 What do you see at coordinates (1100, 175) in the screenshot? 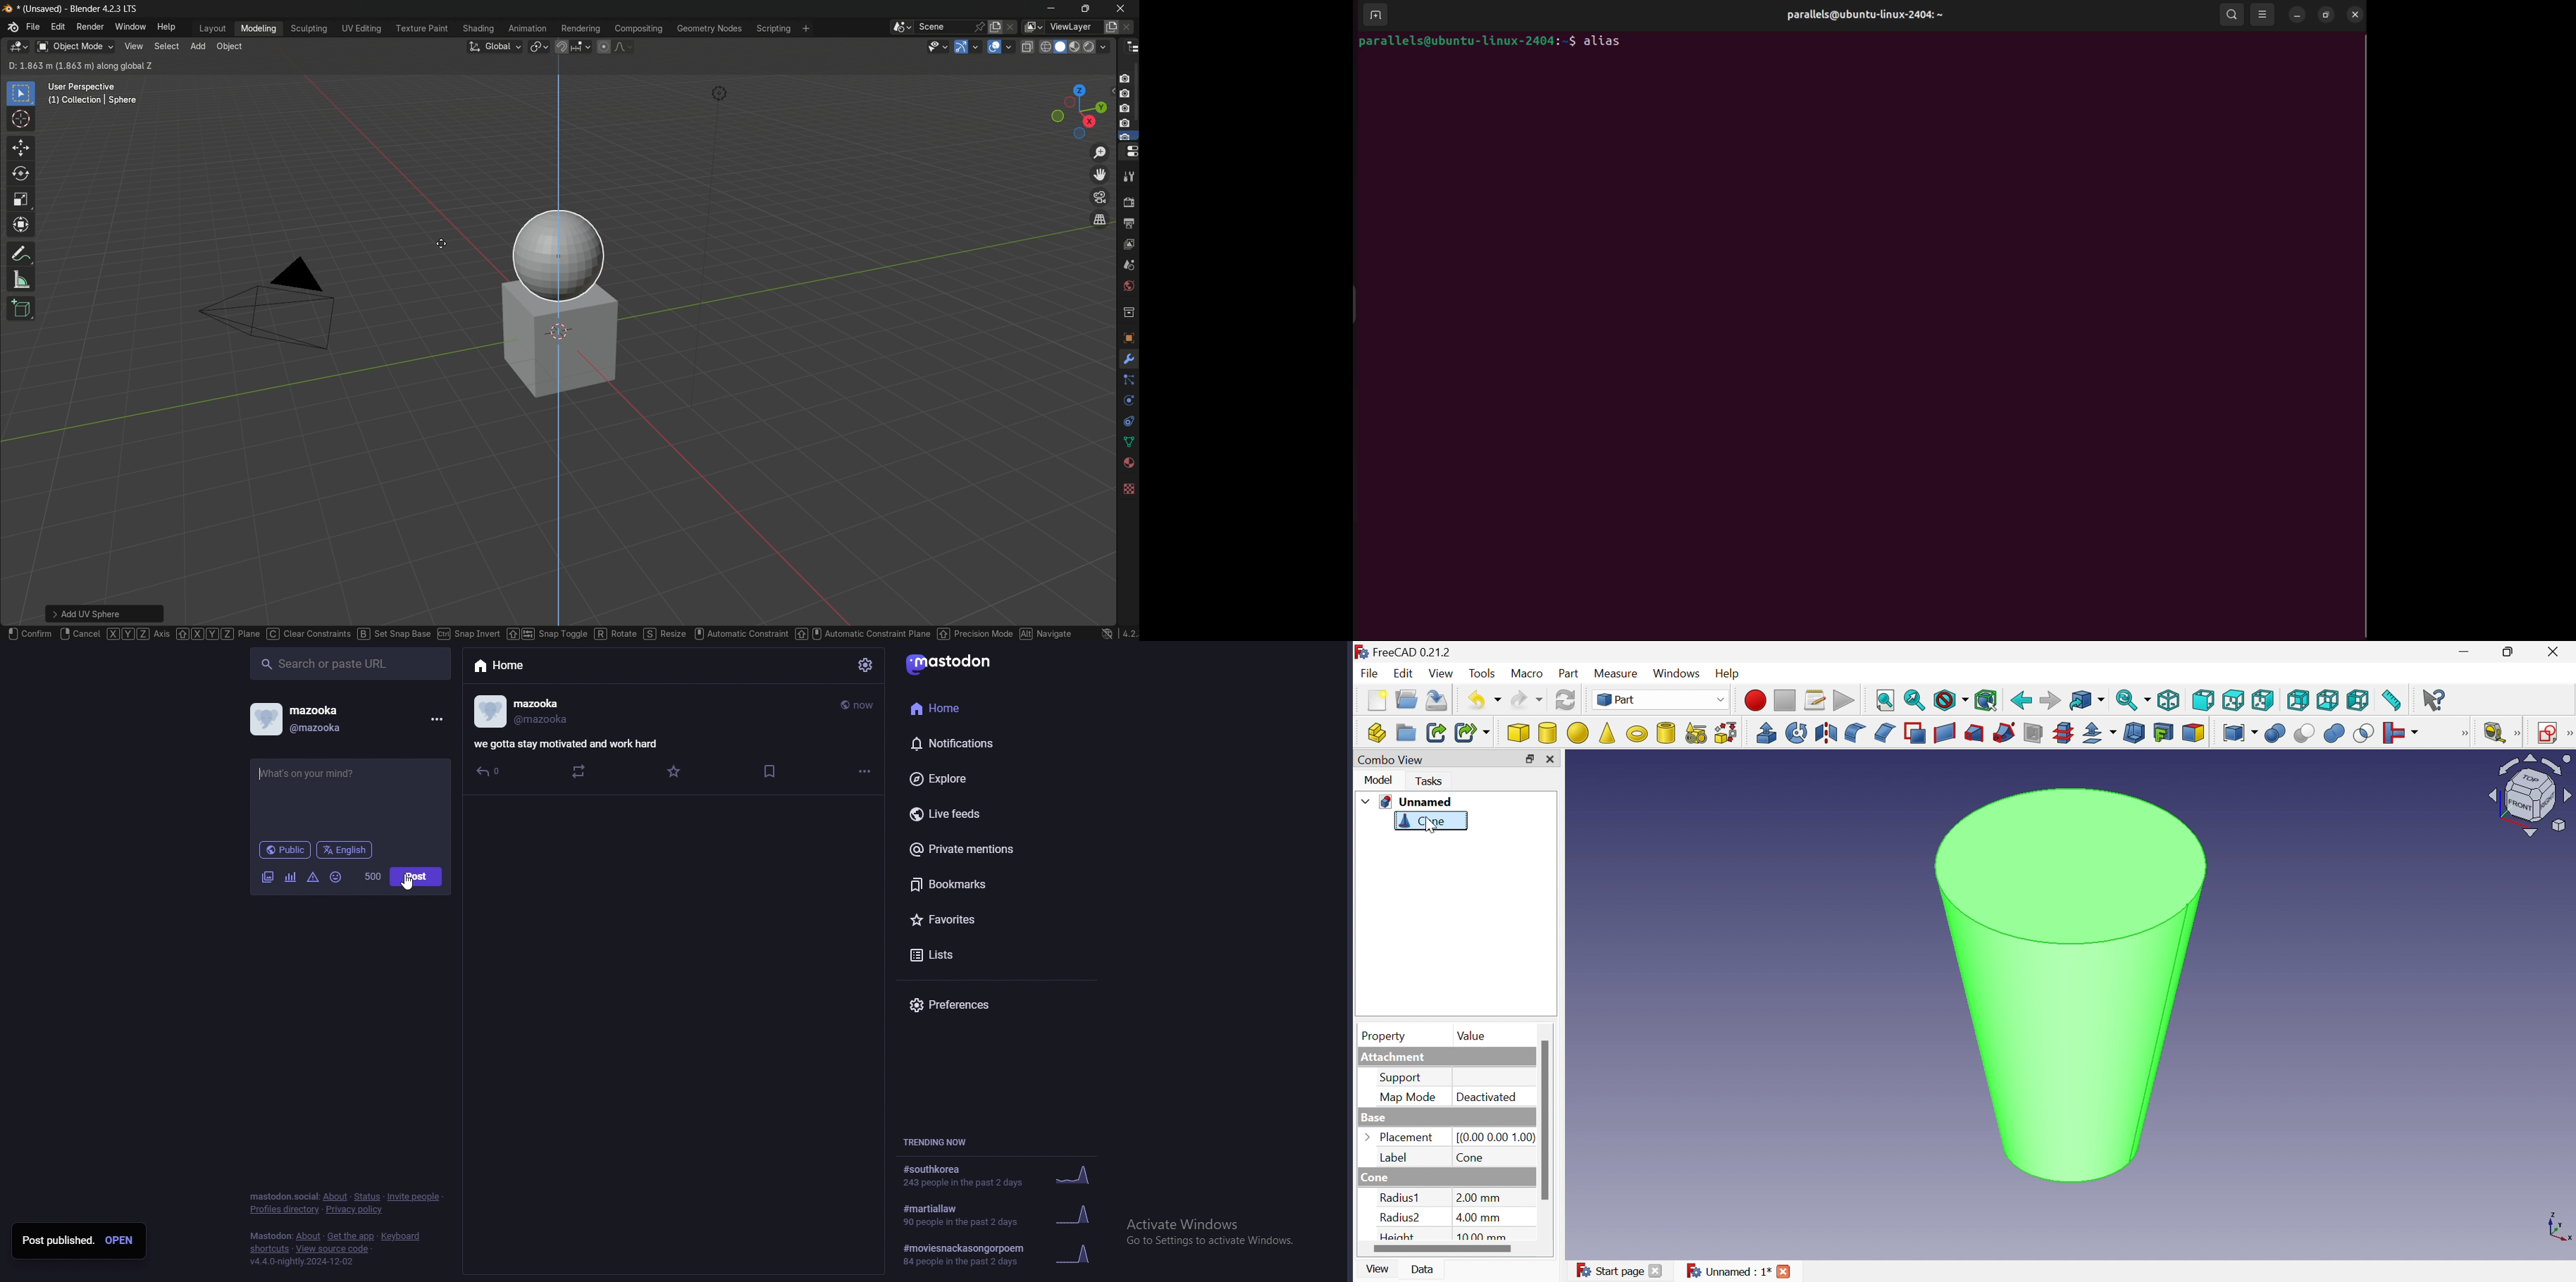
I see `move the view` at bounding box center [1100, 175].